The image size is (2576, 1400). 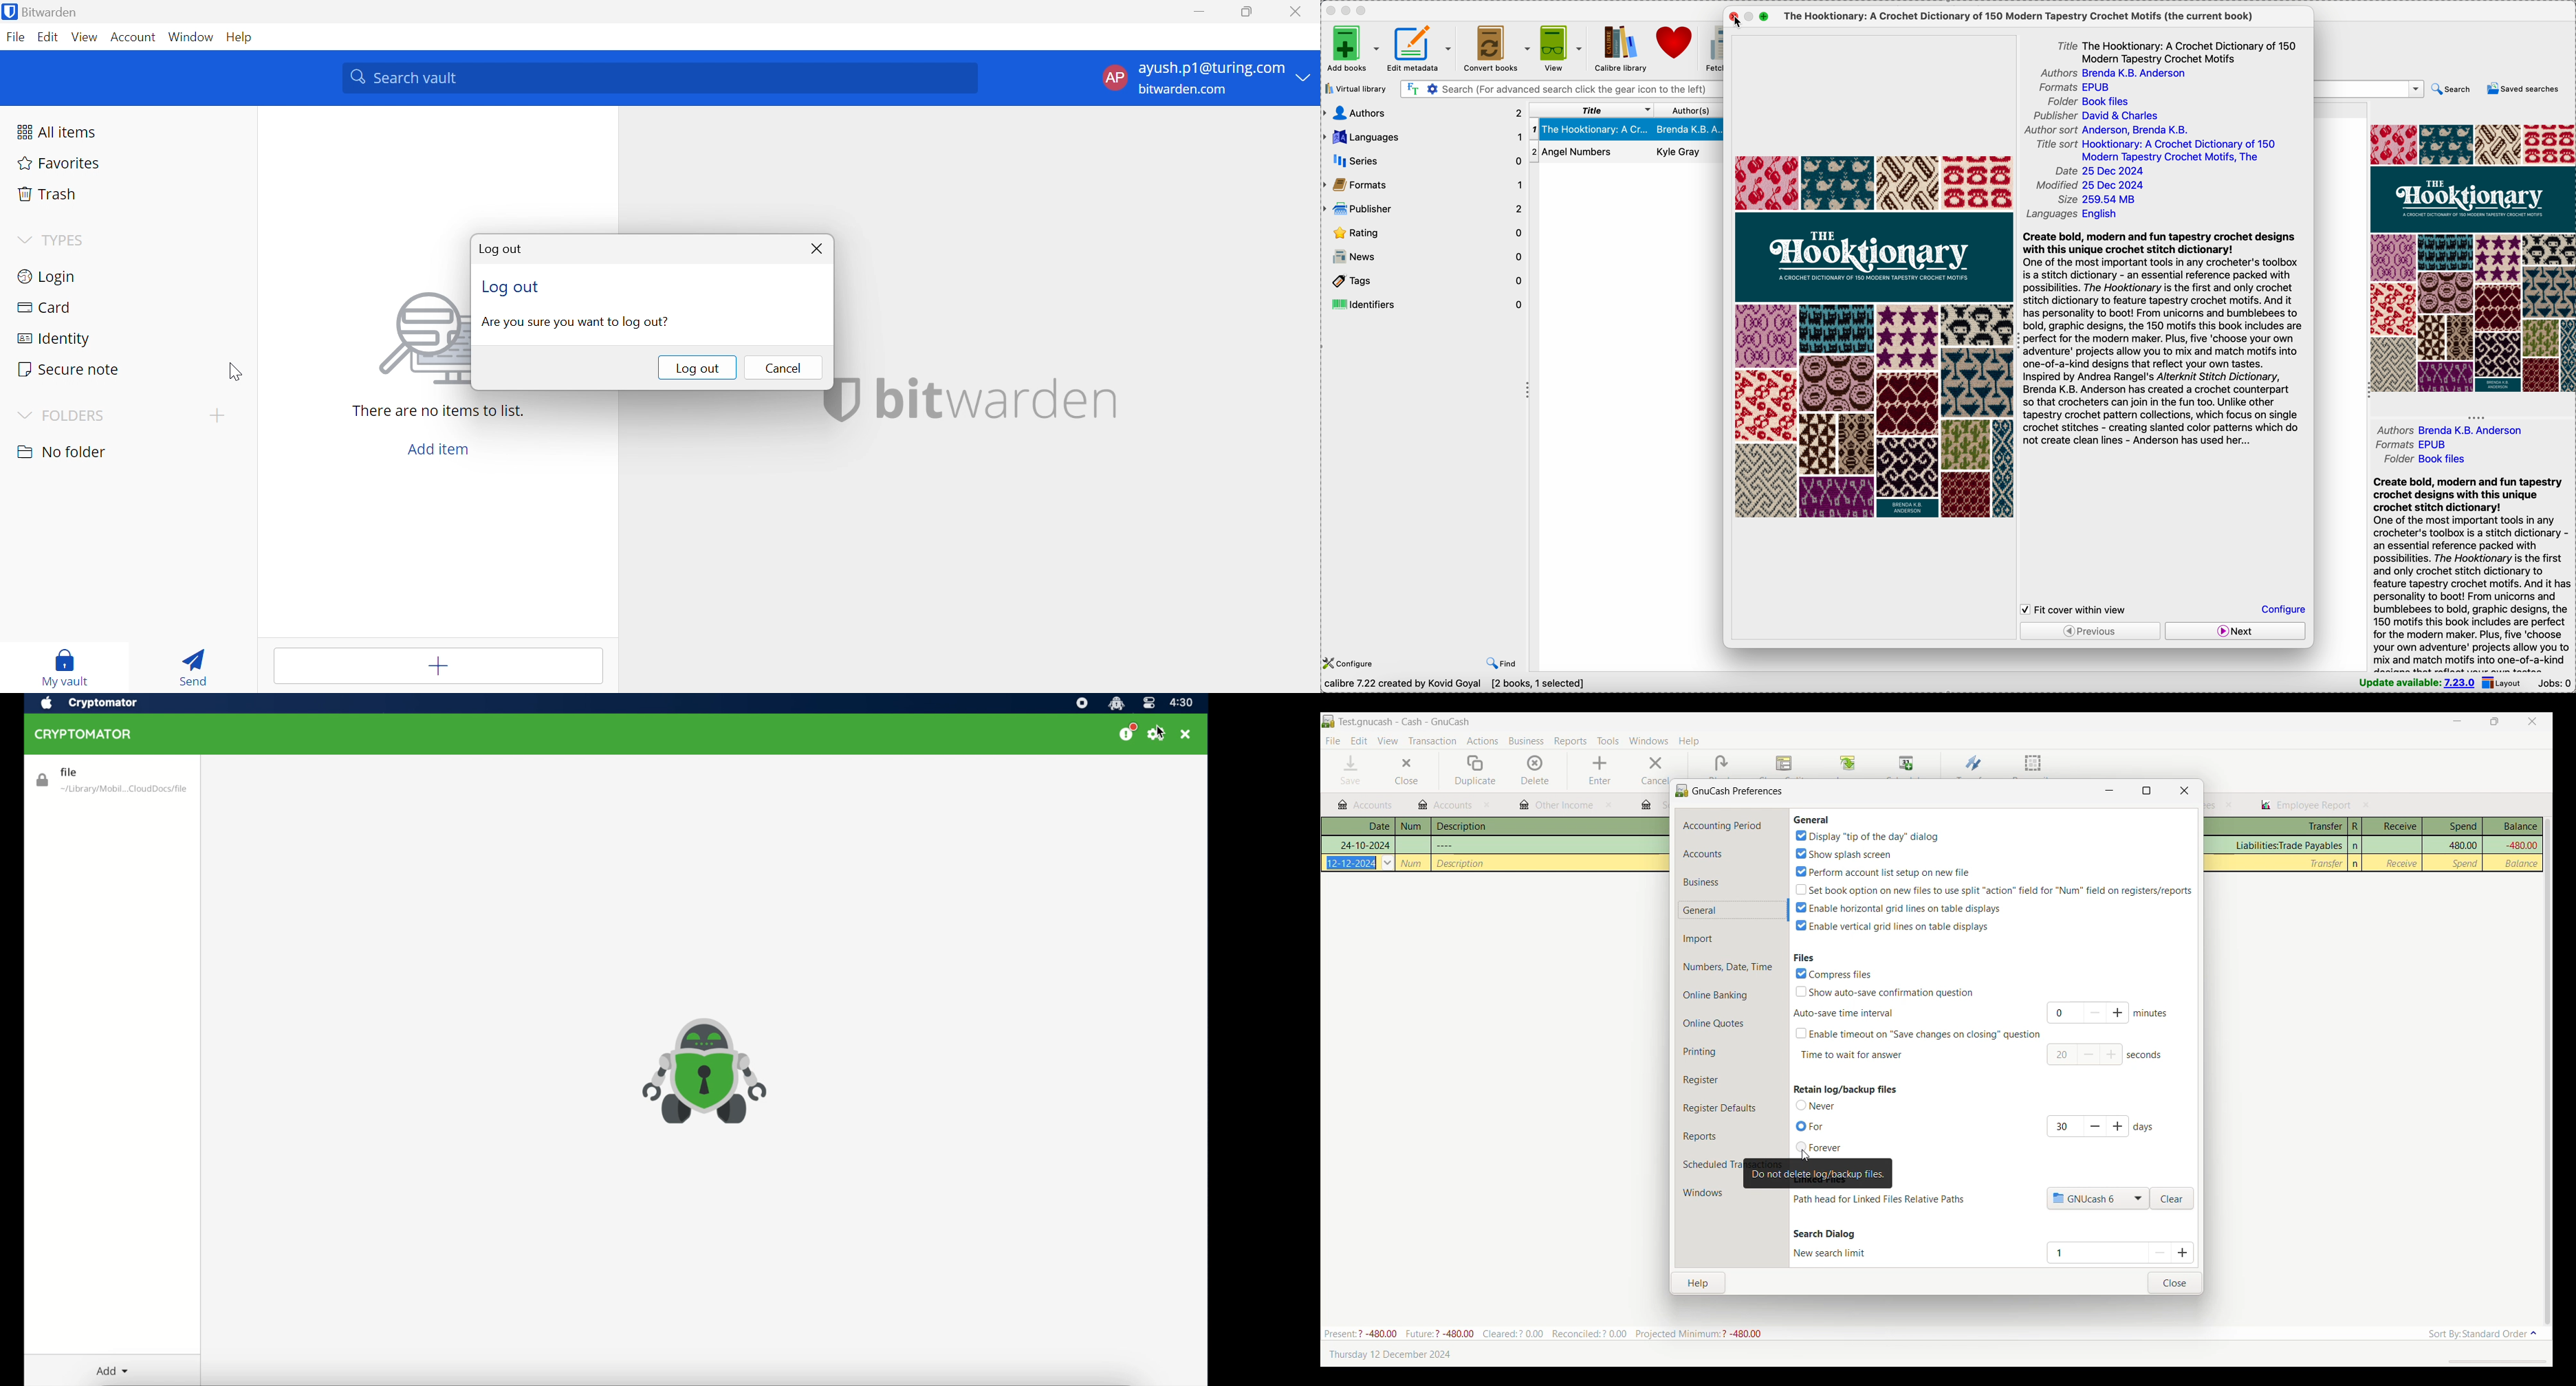 What do you see at coordinates (1750, 17) in the screenshot?
I see `minimize popup` at bounding box center [1750, 17].